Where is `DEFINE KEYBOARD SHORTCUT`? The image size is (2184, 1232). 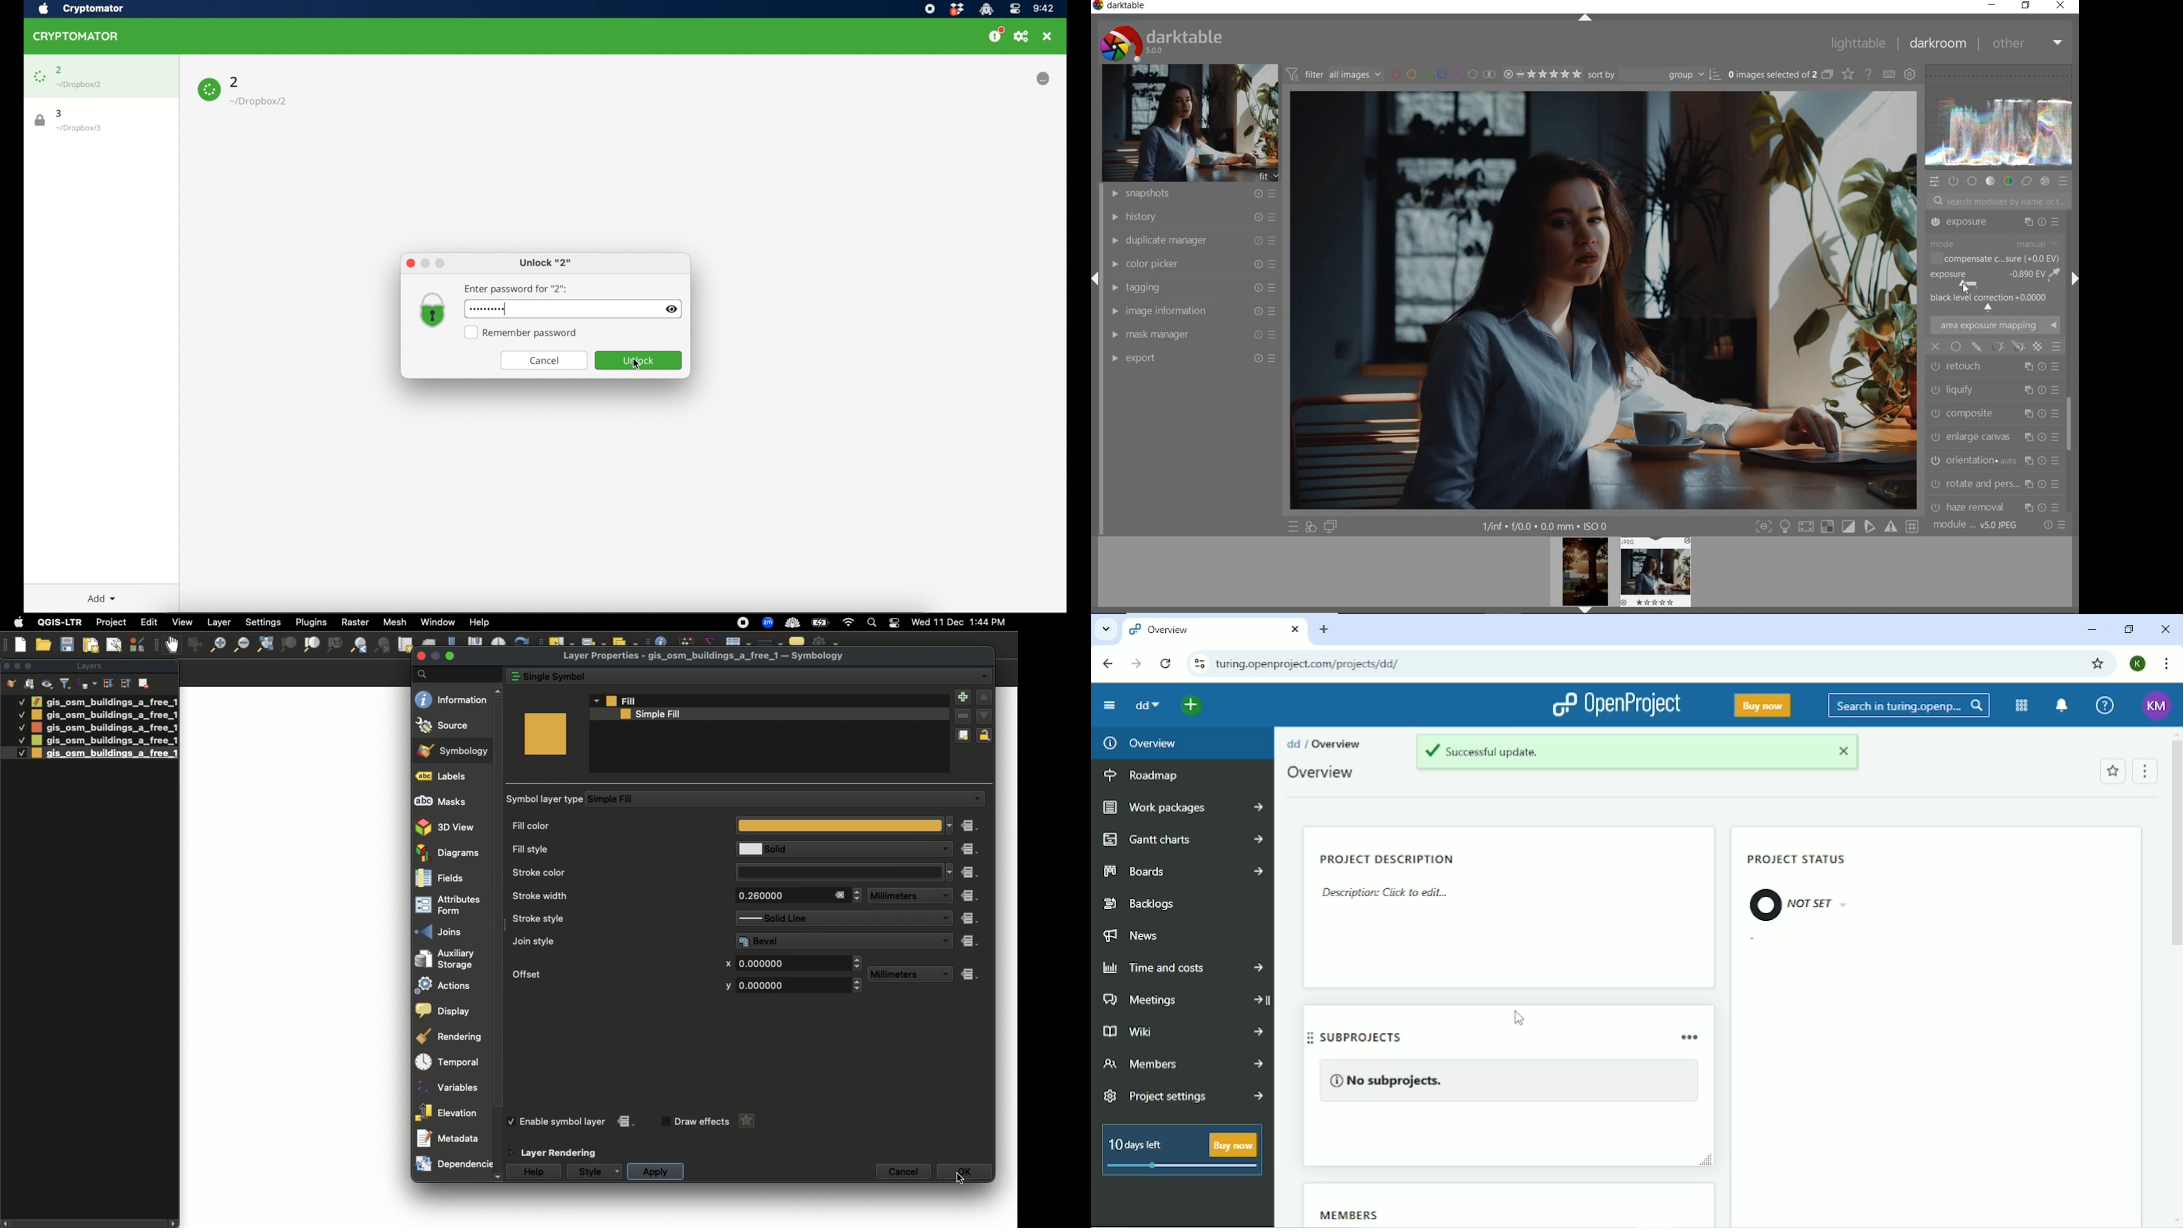
DEFINE KEYBOARD SHORTCUT is located at coordinates (1890, 75).